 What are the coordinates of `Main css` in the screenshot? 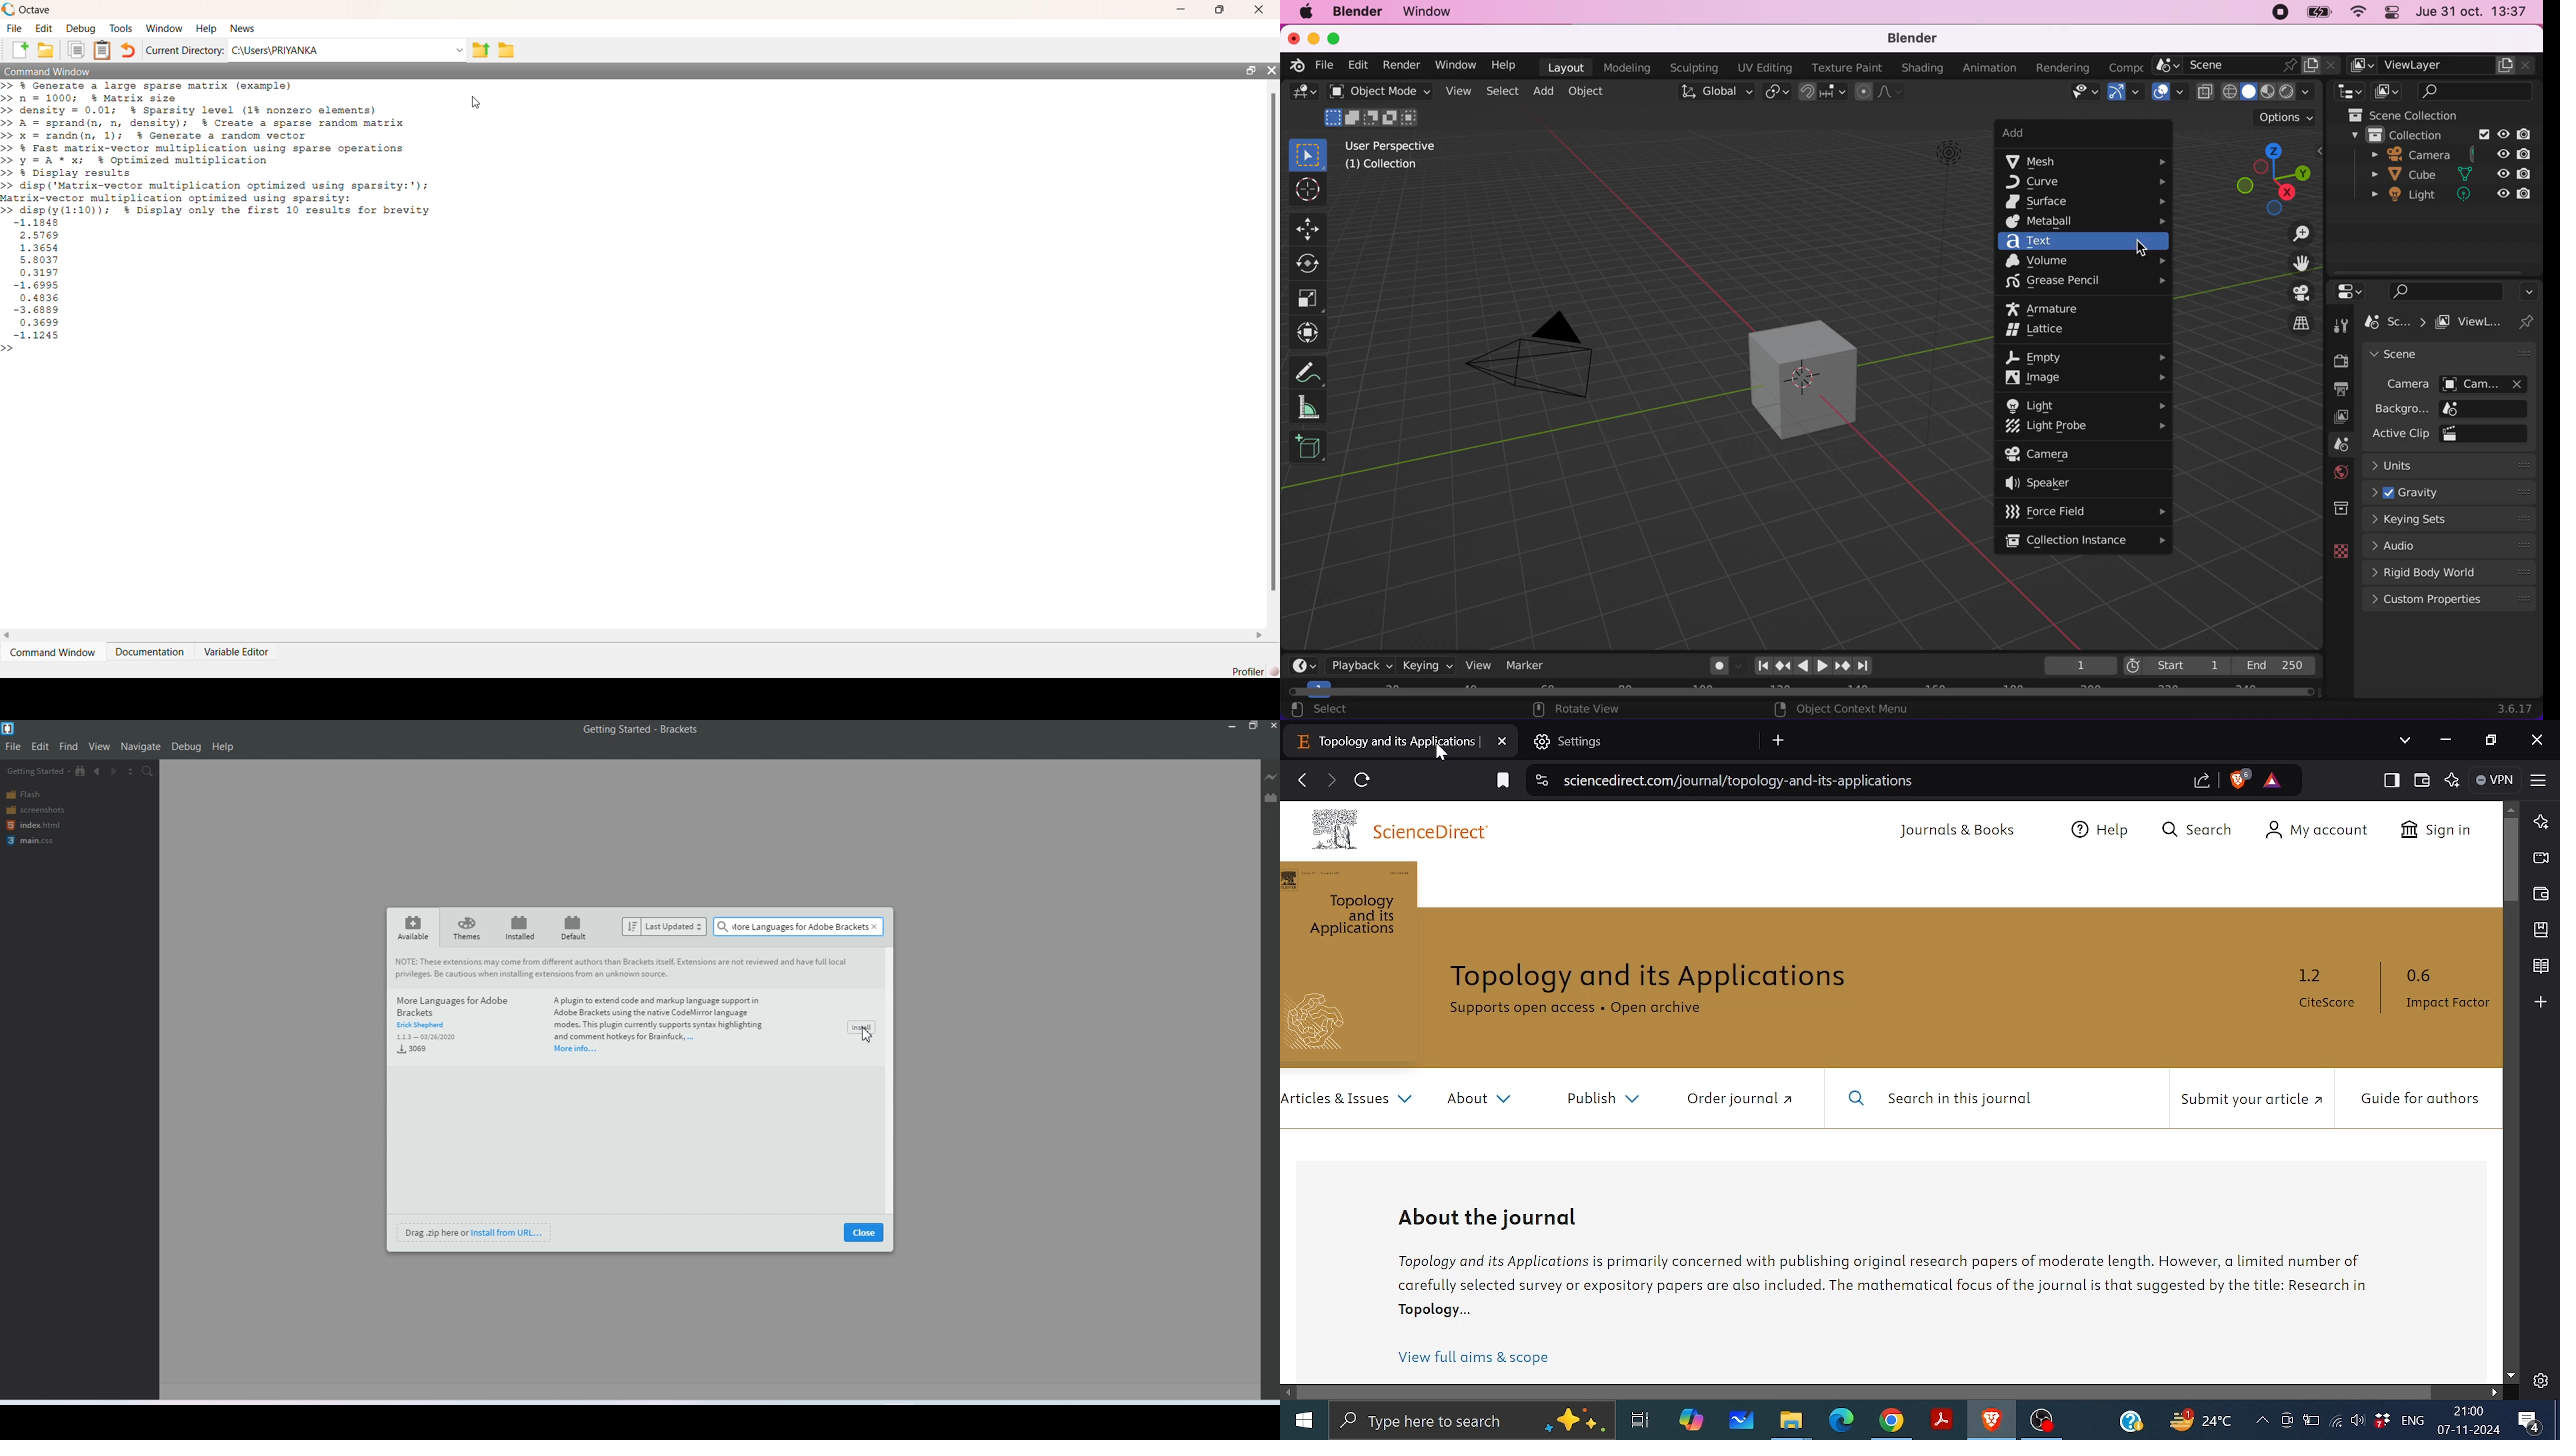 It's located at (47, 842).